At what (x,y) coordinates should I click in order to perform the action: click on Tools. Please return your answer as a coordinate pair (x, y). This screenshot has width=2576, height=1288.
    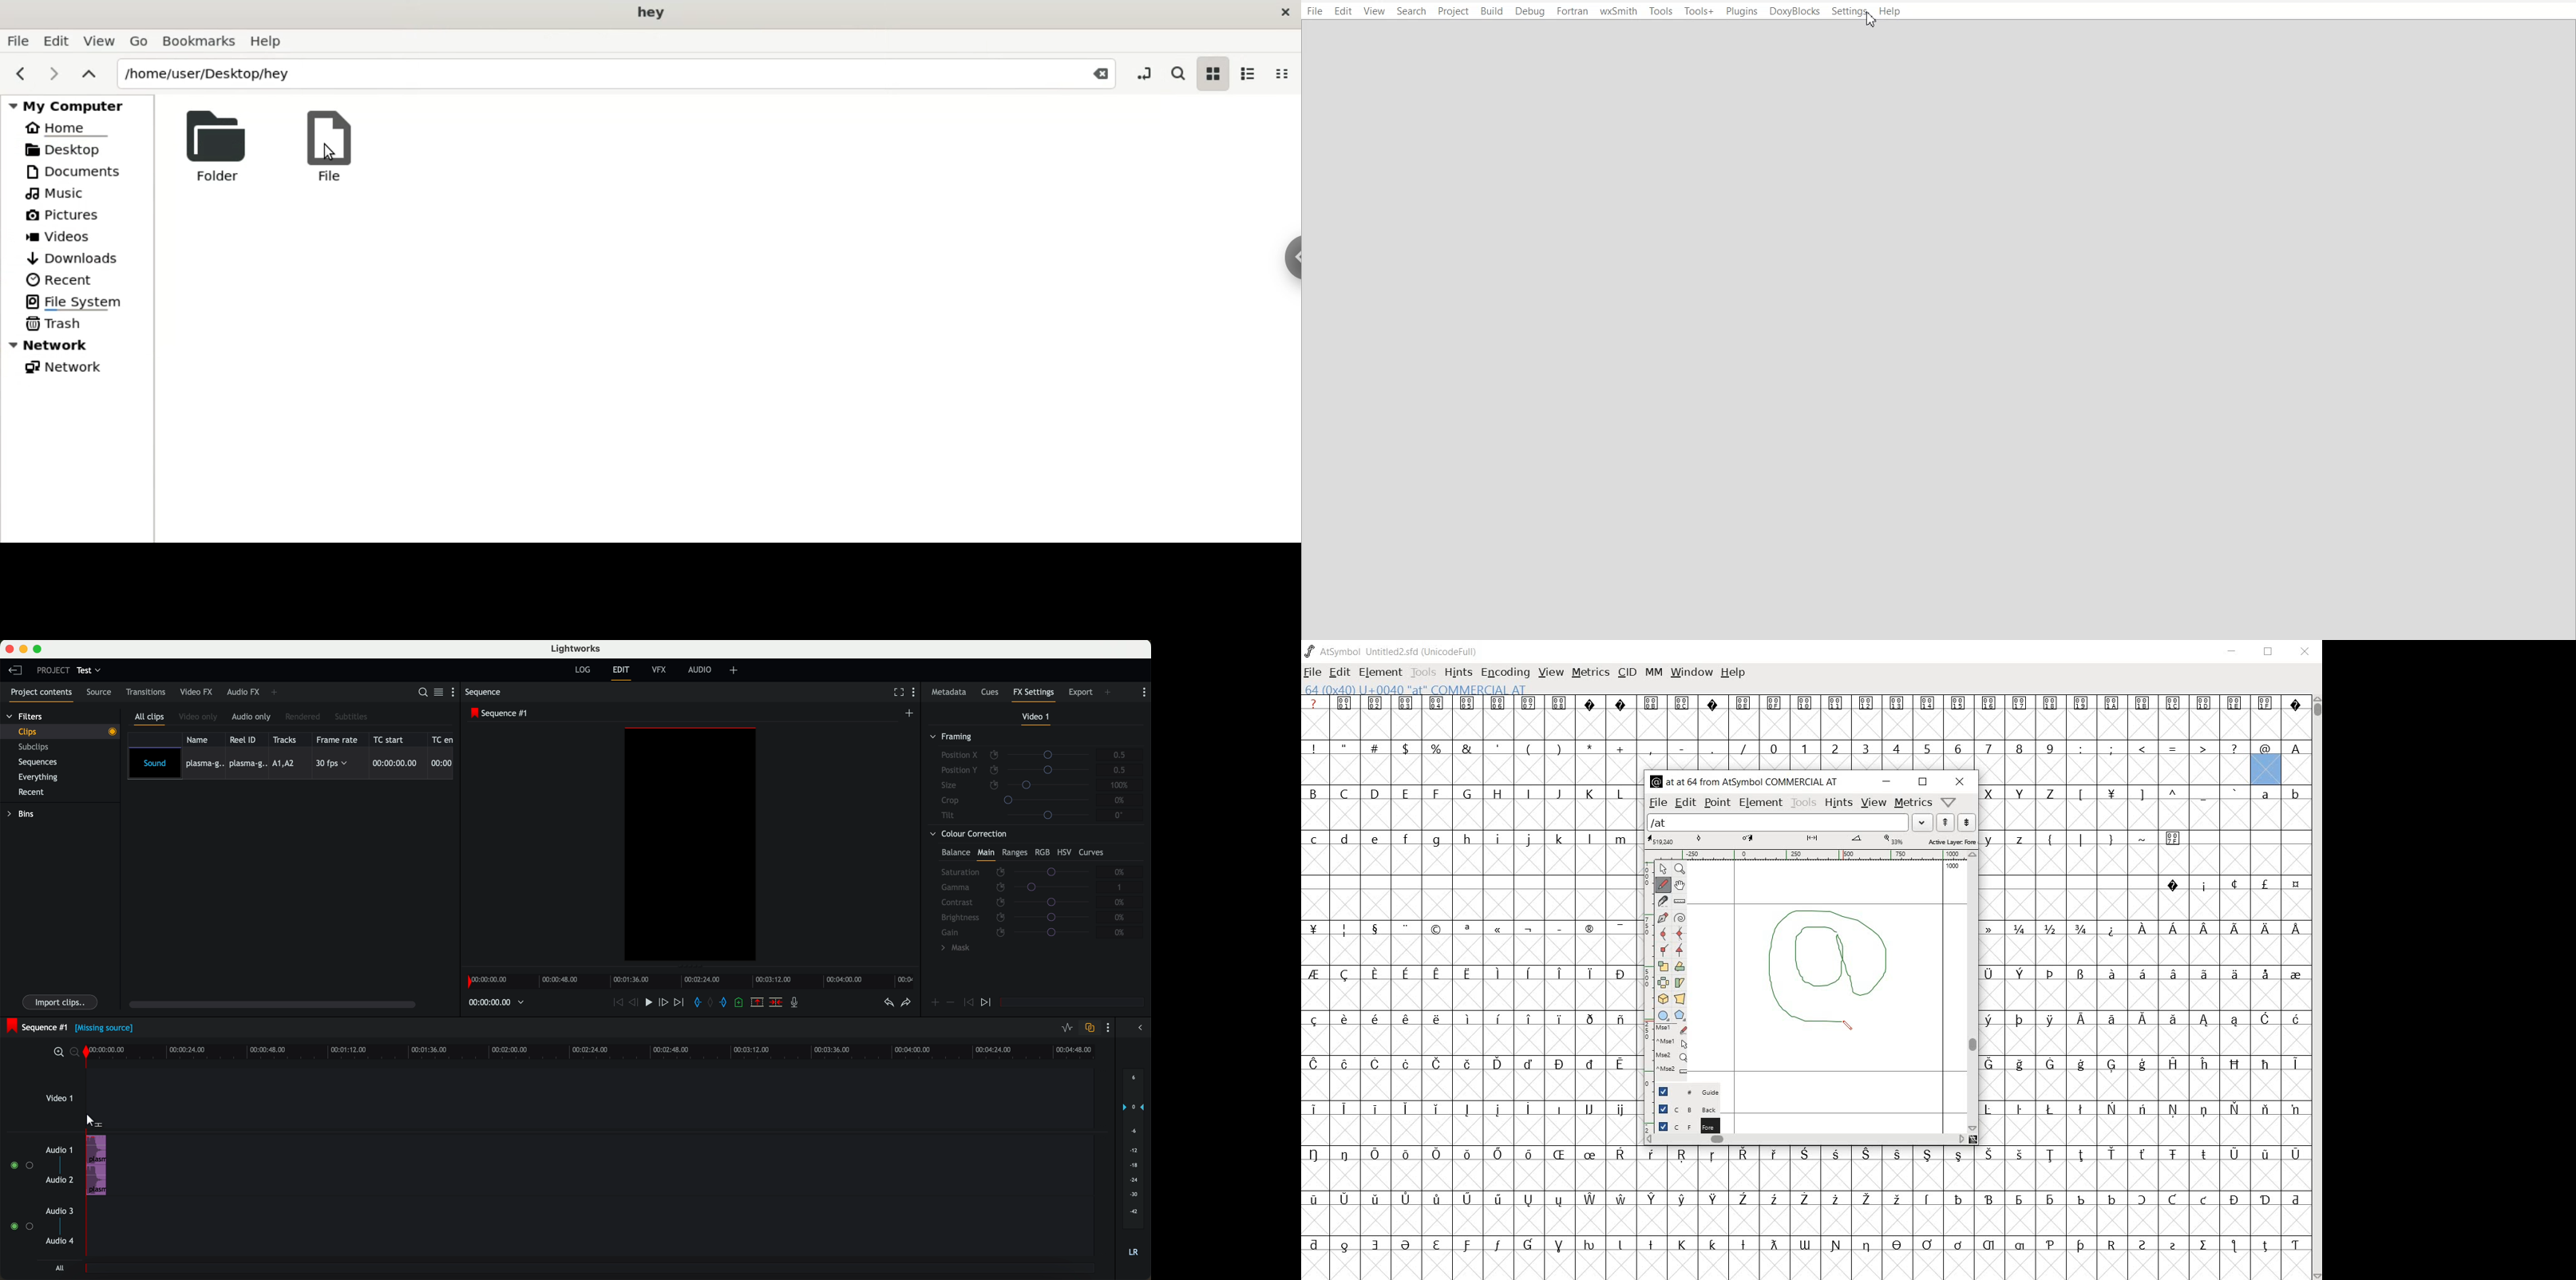
    Looking at the image, I should click on (1661, 11).